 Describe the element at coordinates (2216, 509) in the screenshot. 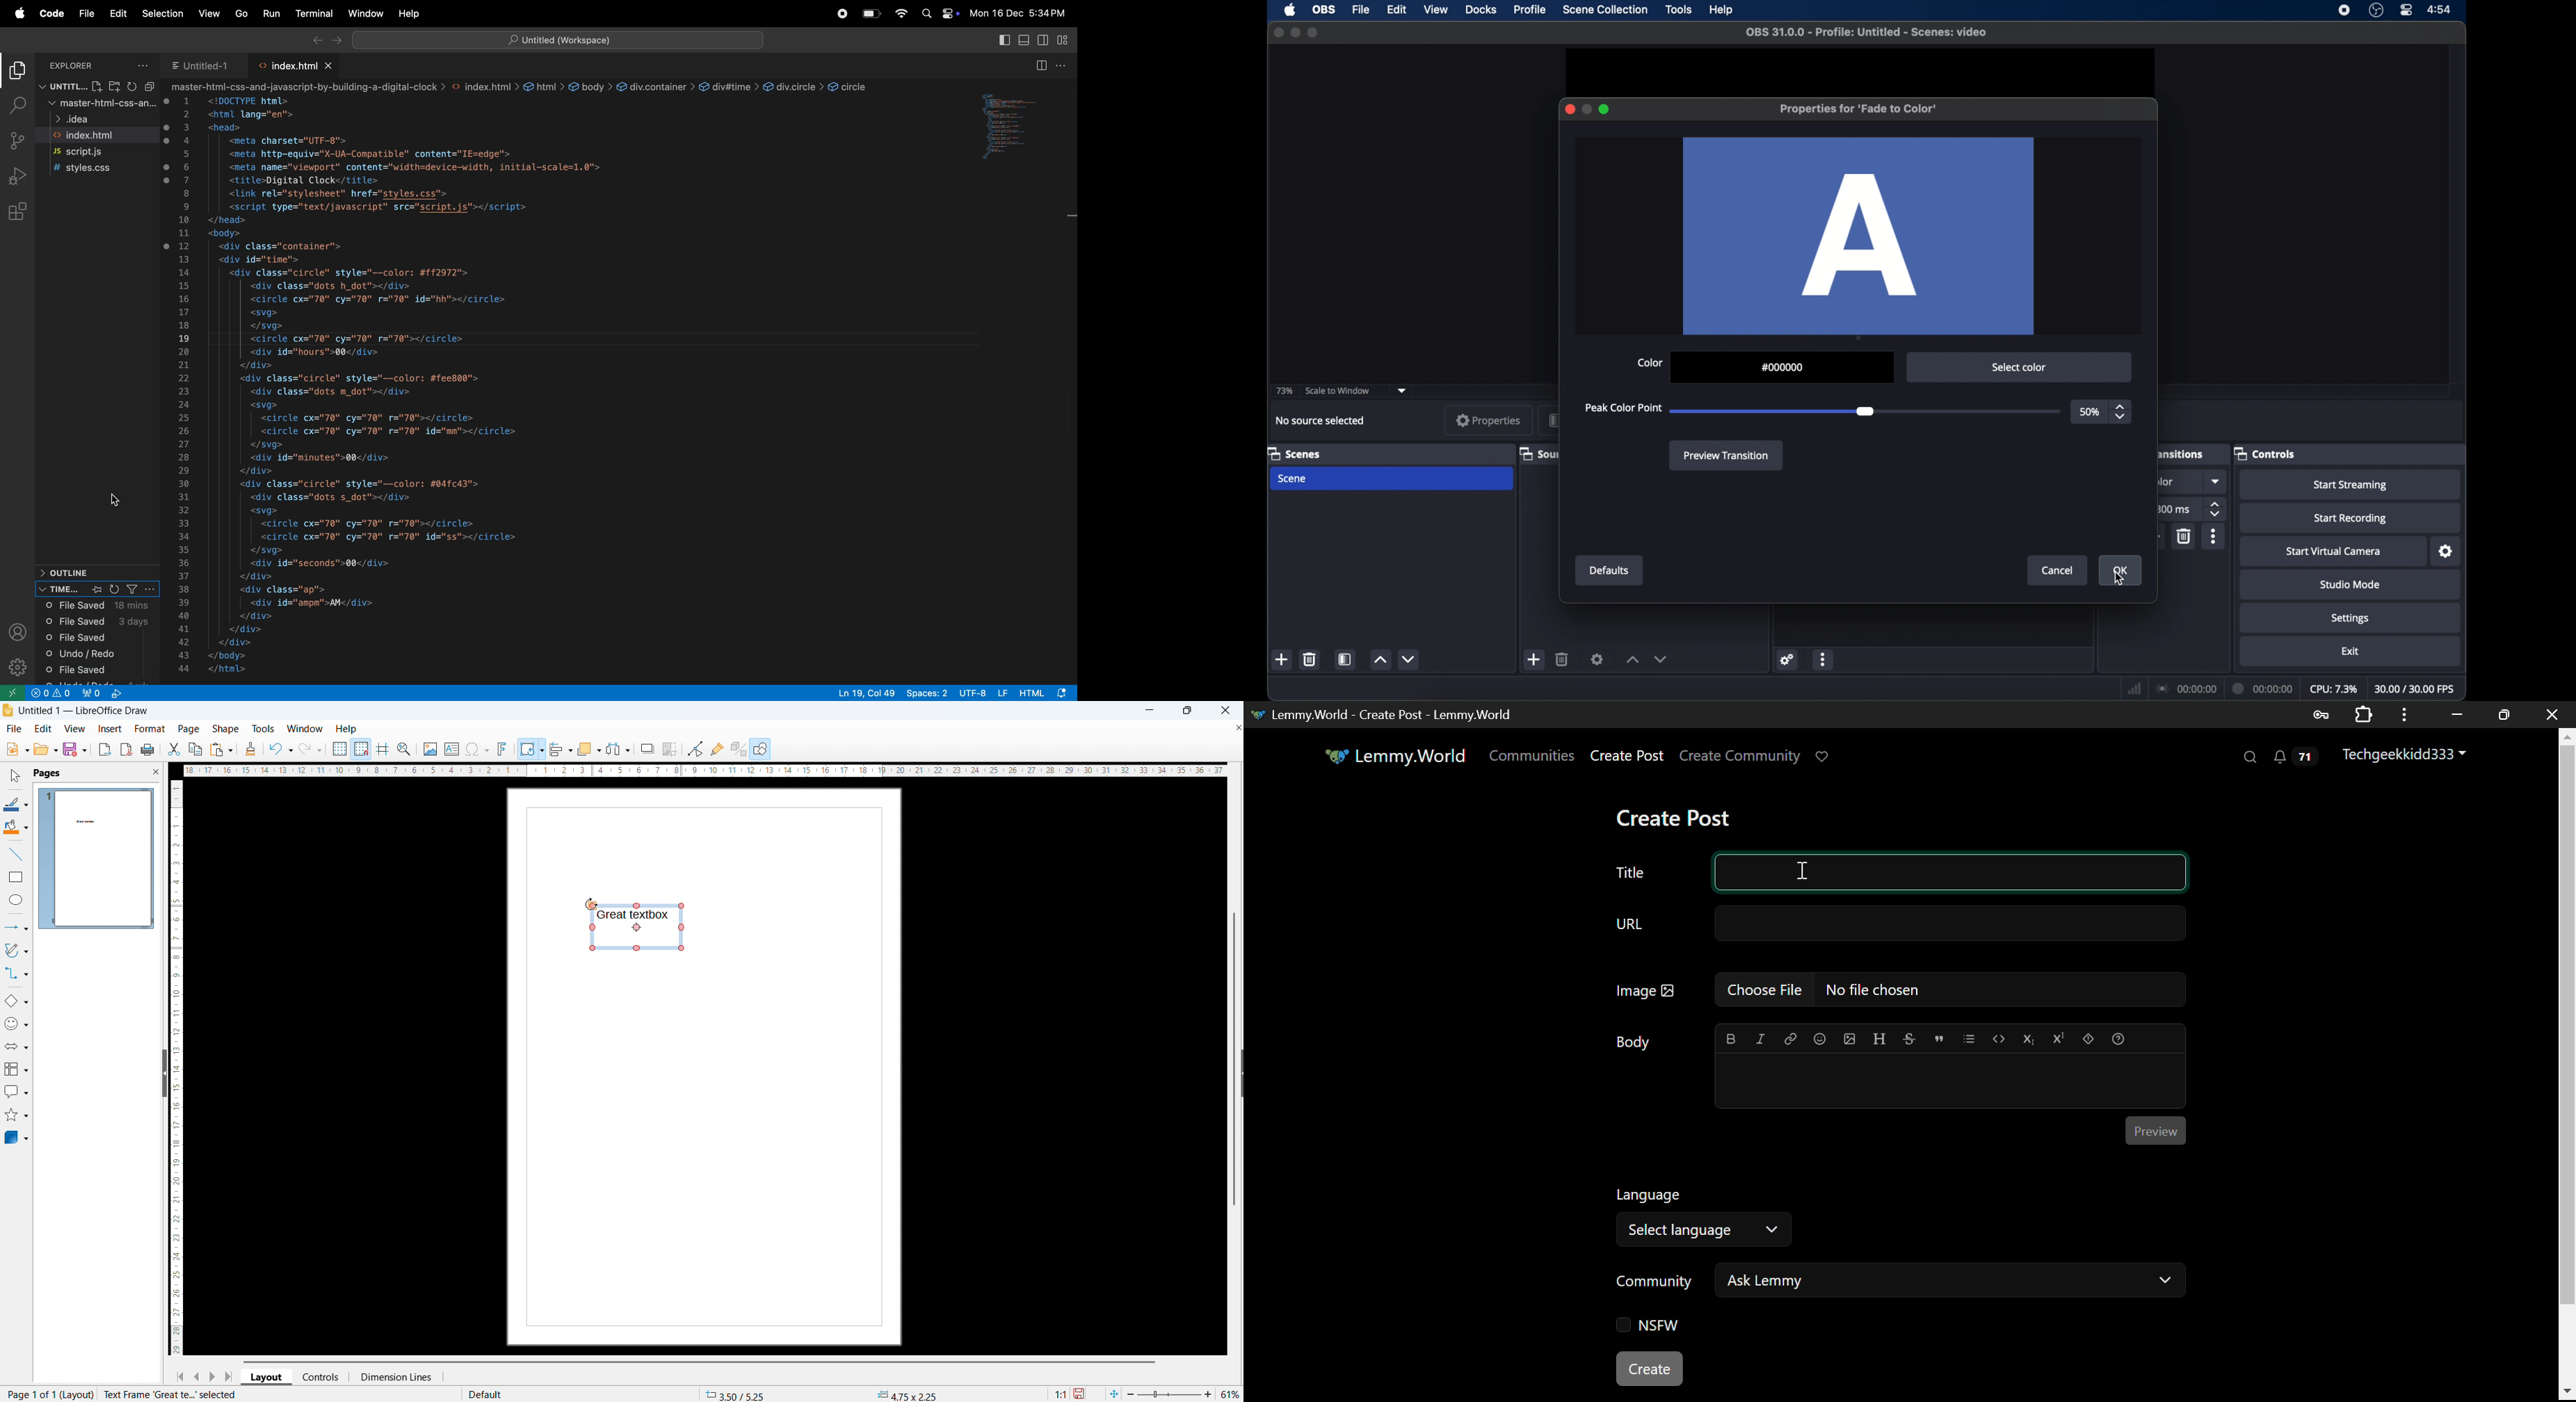

I see `stepper buttons` at that location.